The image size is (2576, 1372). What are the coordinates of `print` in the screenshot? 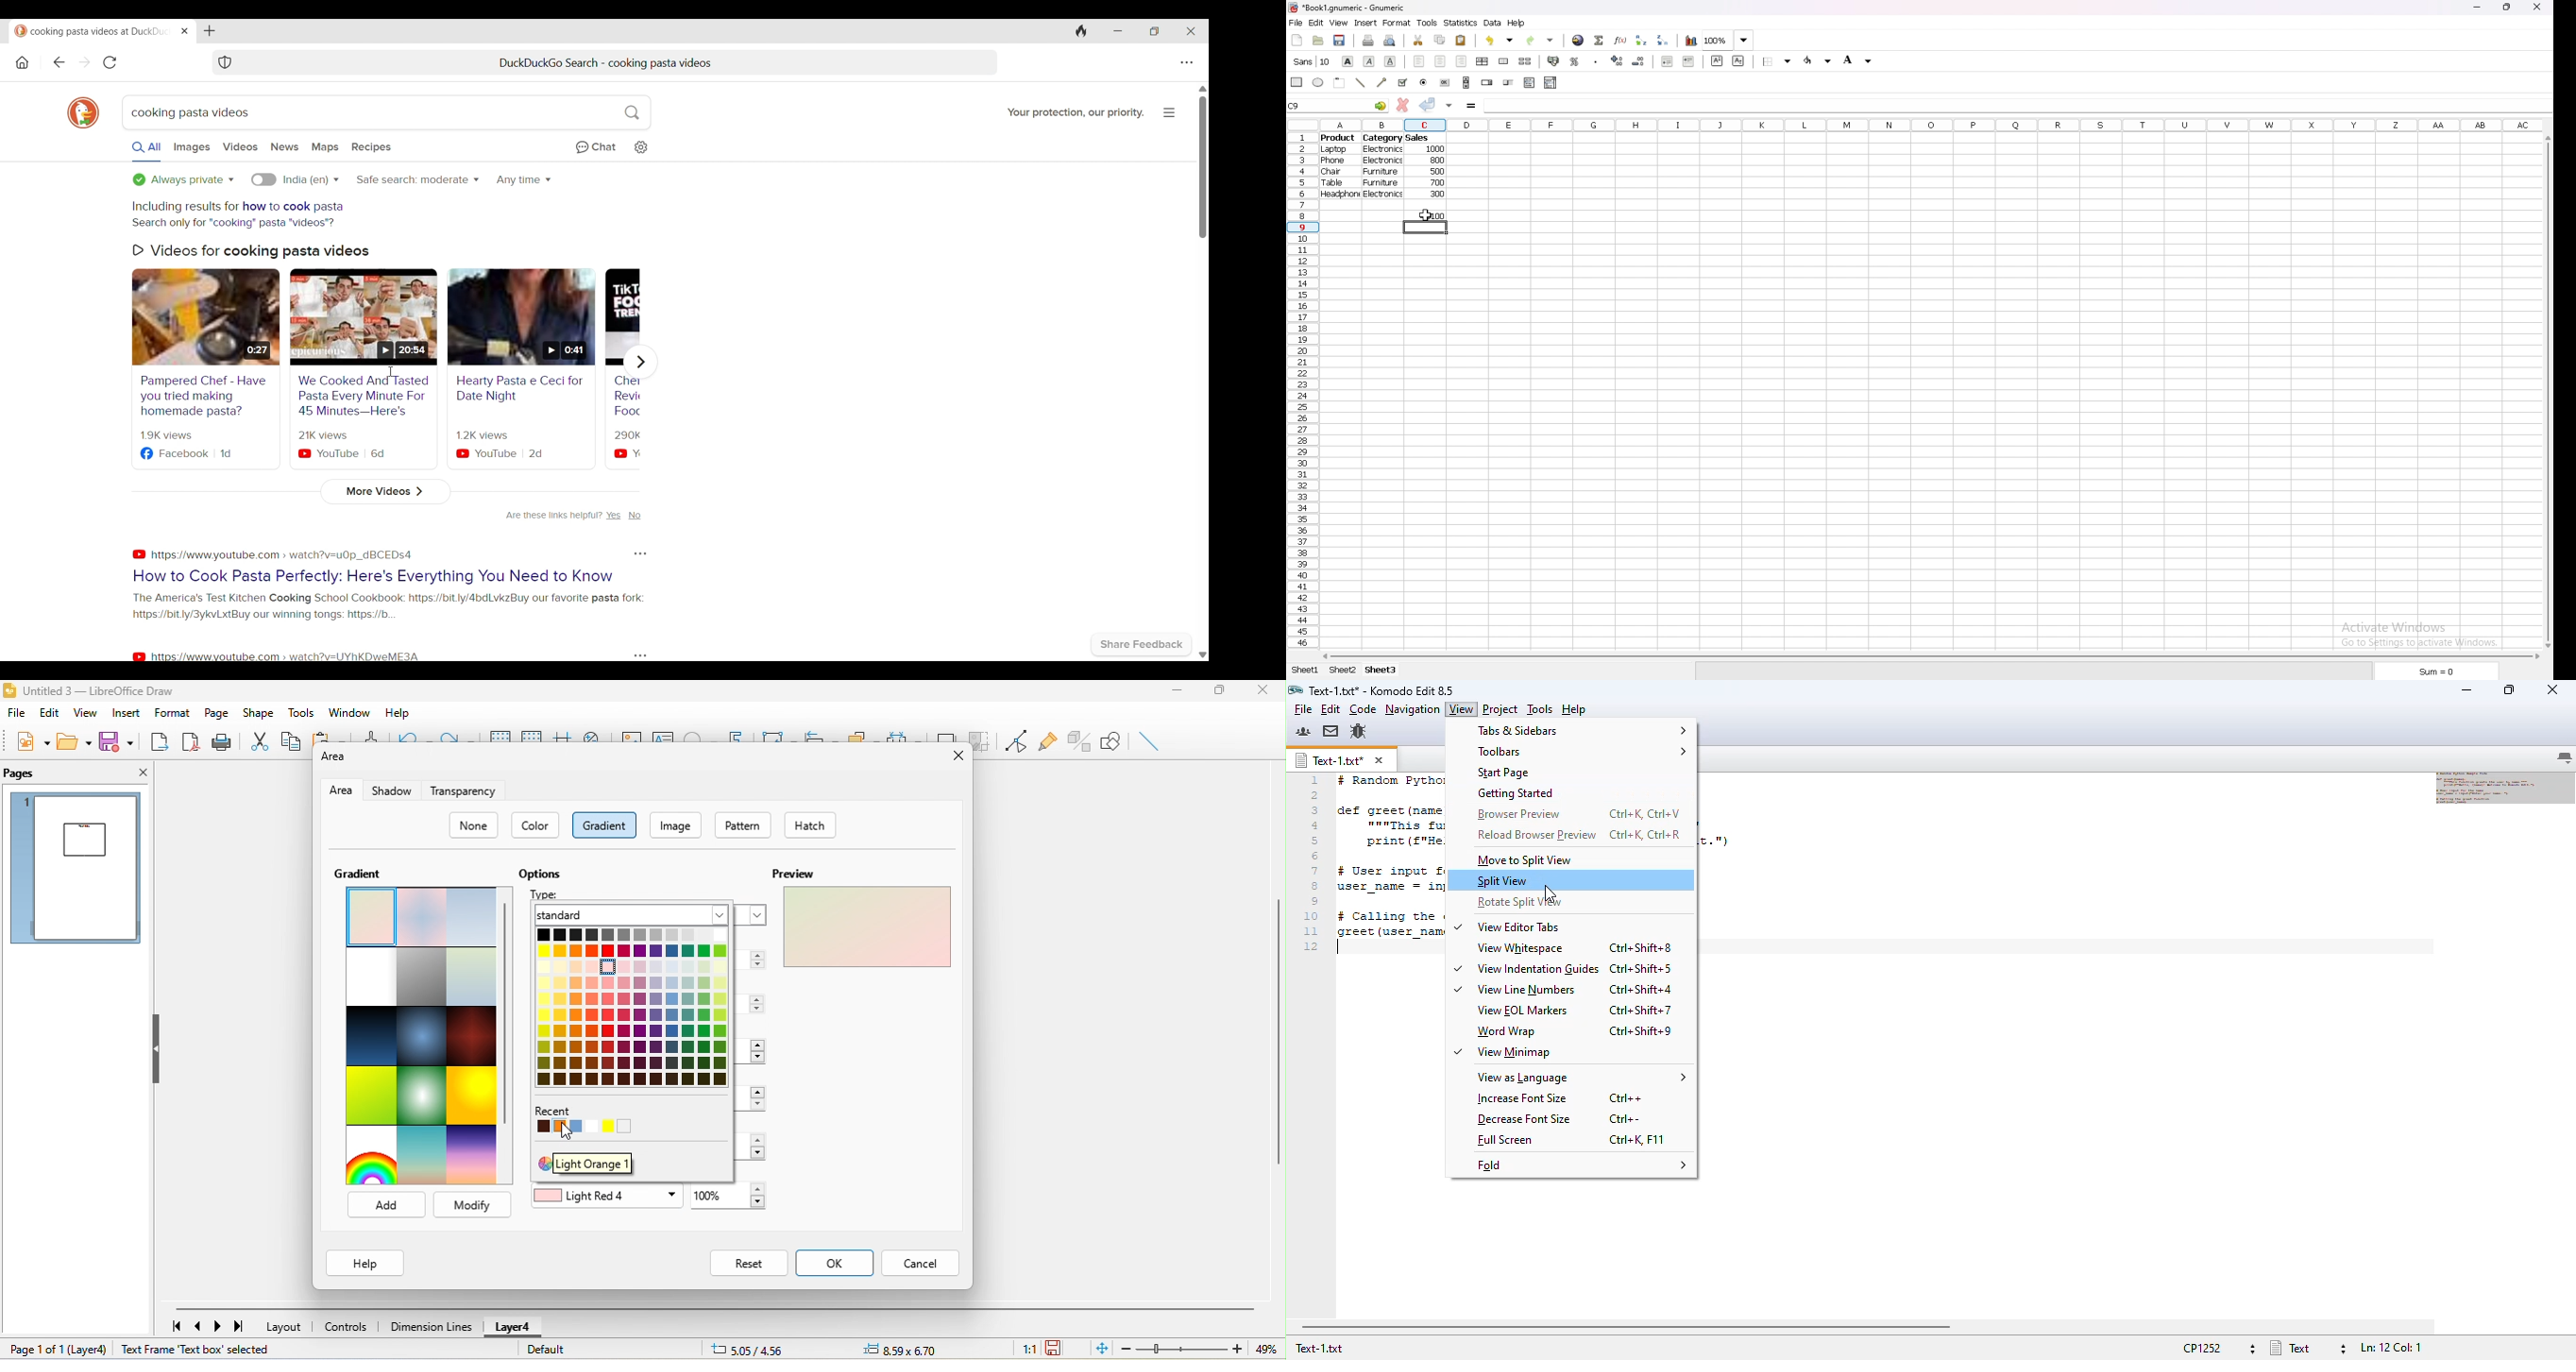 It's located at (224, 743).